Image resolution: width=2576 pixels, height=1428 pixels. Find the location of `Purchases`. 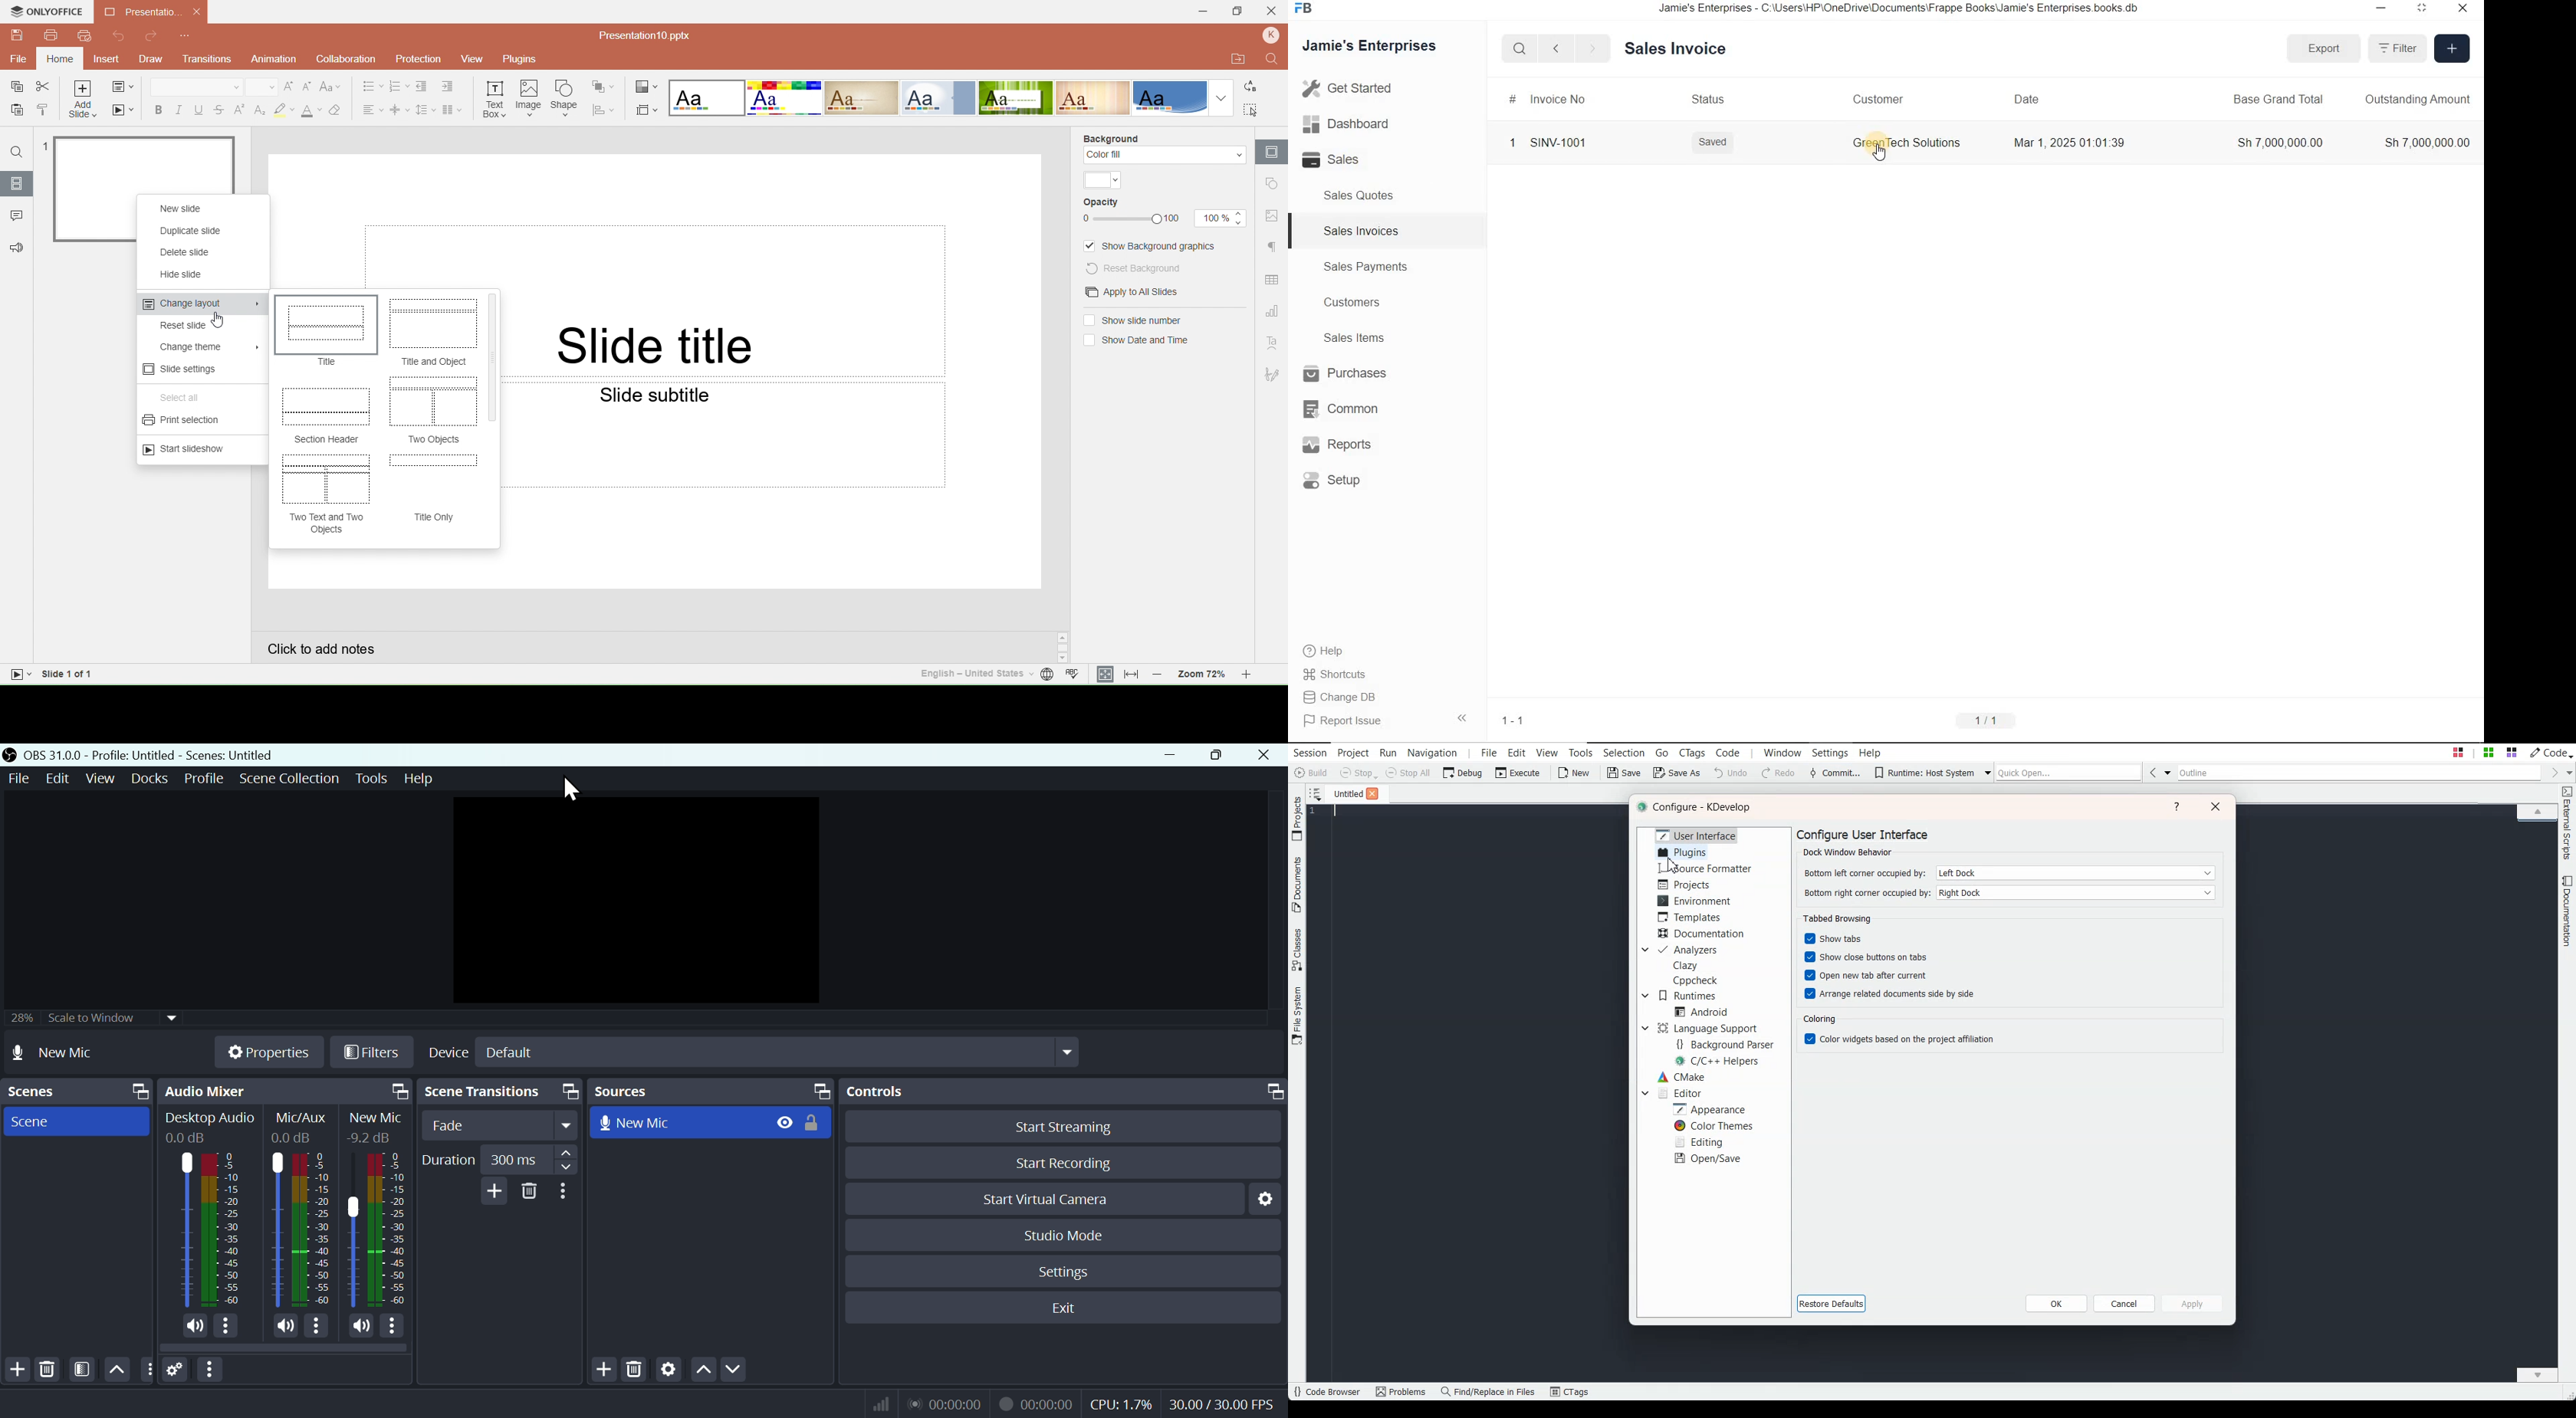

Purchases is located at coordinates (1341, 373).